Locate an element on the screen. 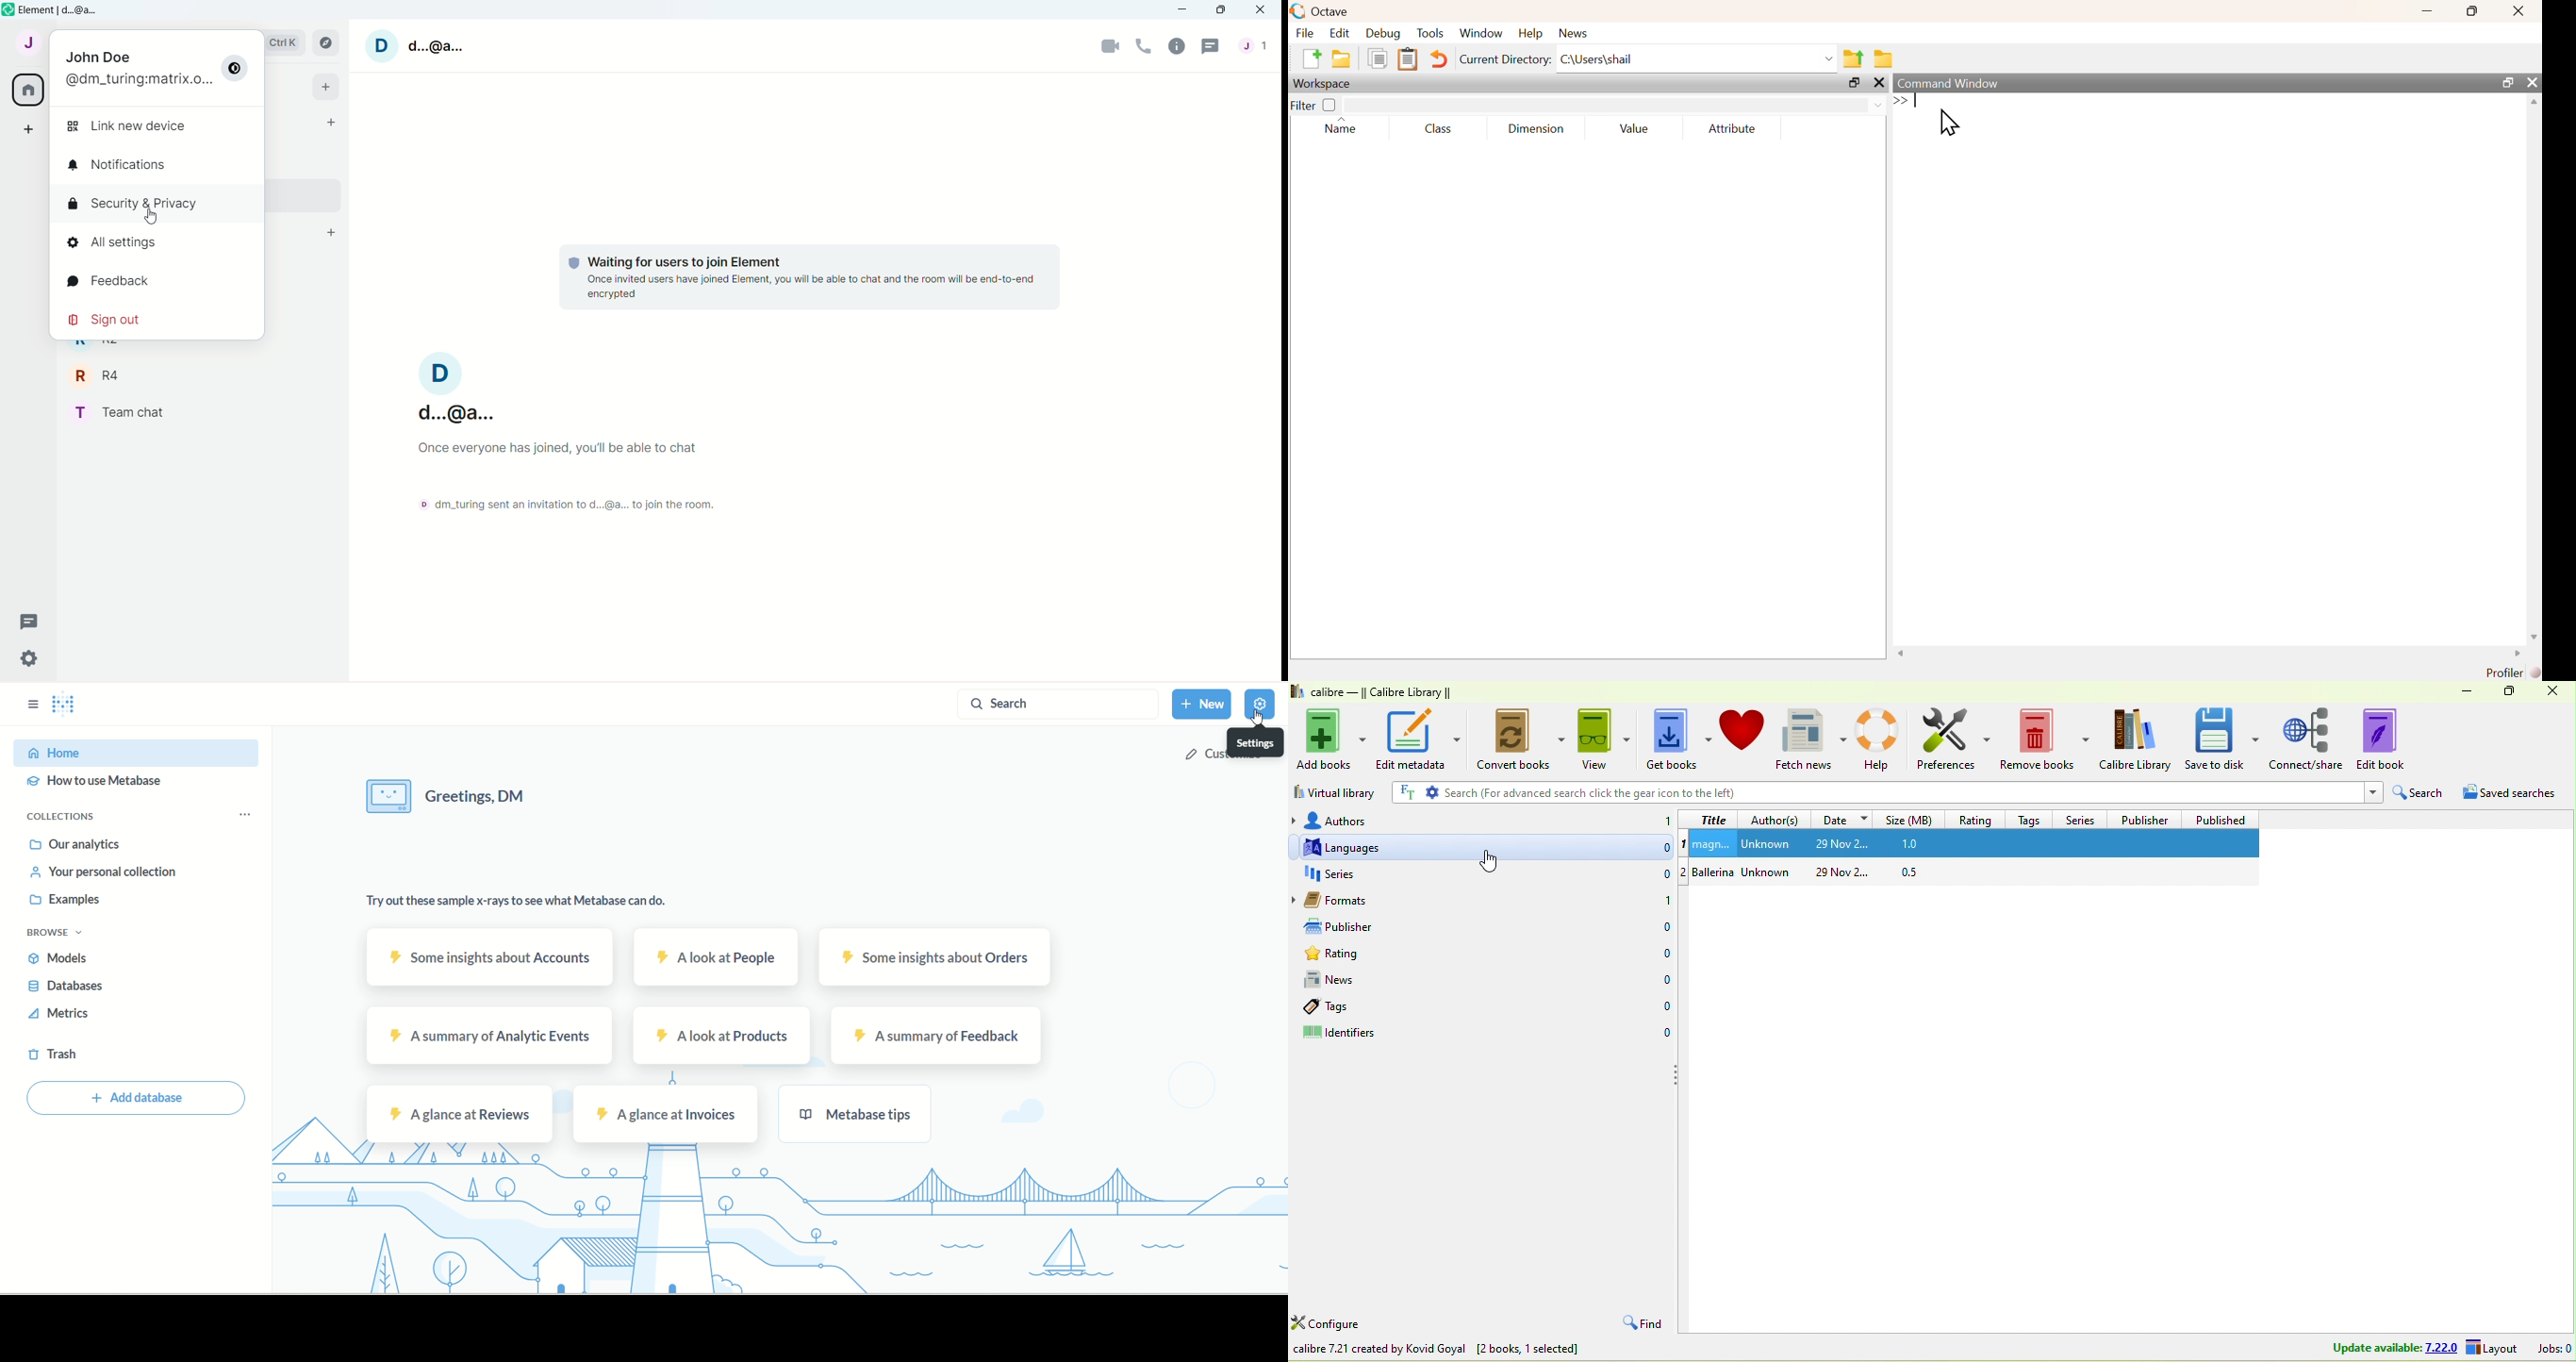  try out these sample x-rays to see what metabase can do is located at coordinates (516, 908).